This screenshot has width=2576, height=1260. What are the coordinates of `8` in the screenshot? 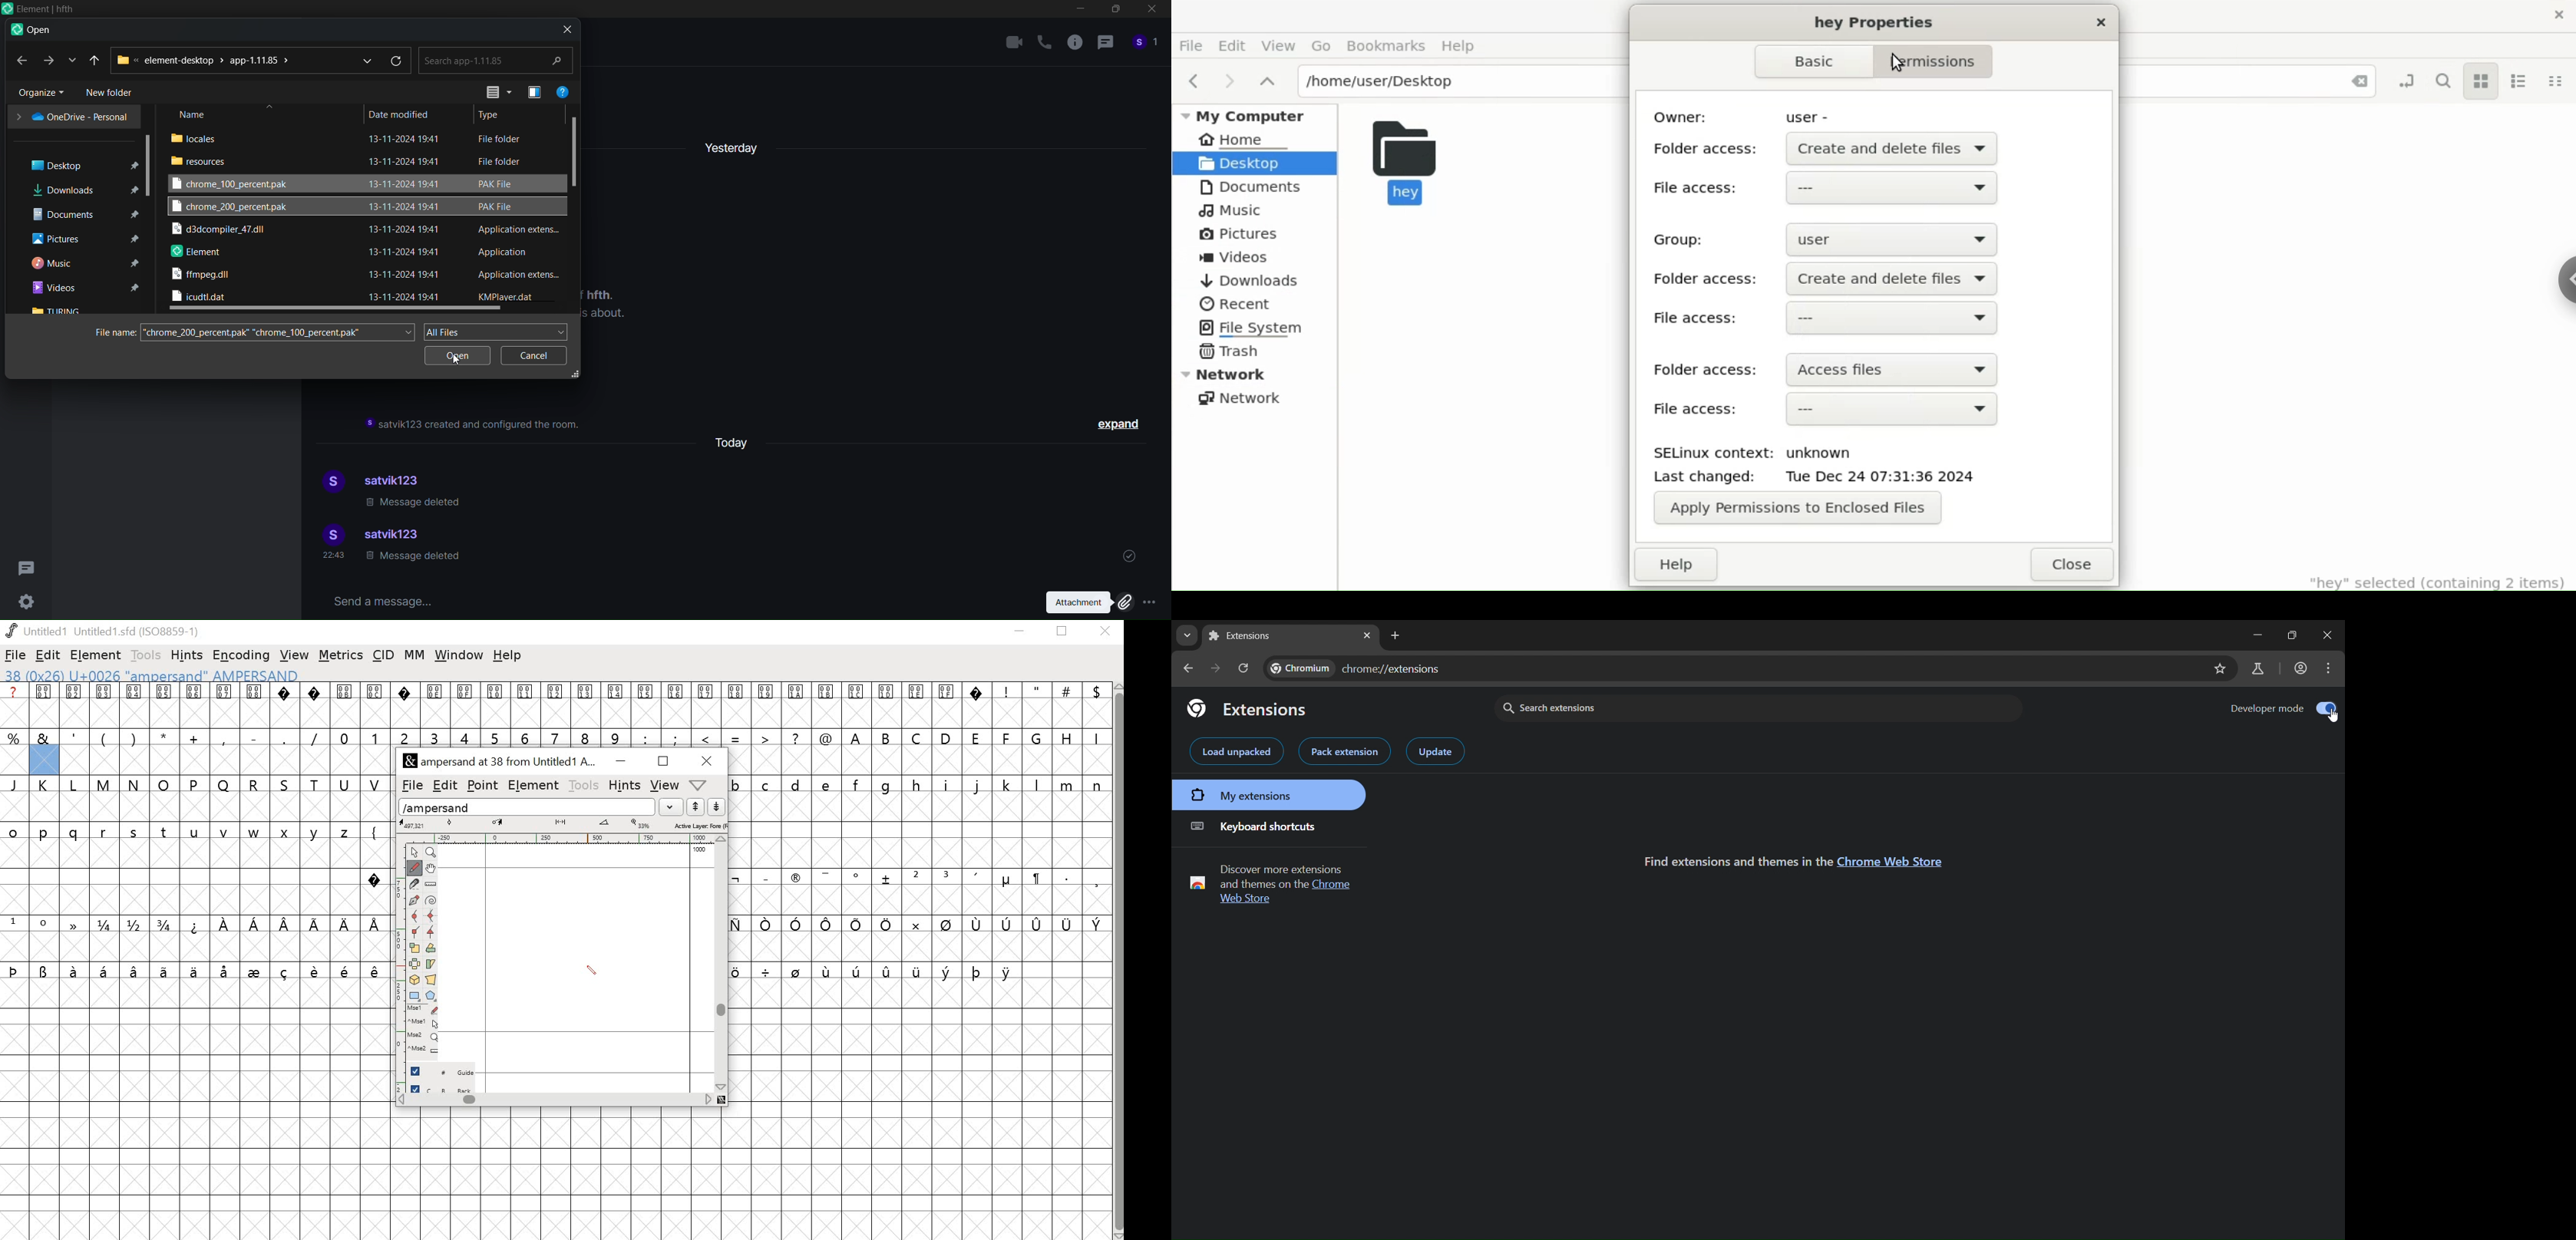 It's located at (586, 737).